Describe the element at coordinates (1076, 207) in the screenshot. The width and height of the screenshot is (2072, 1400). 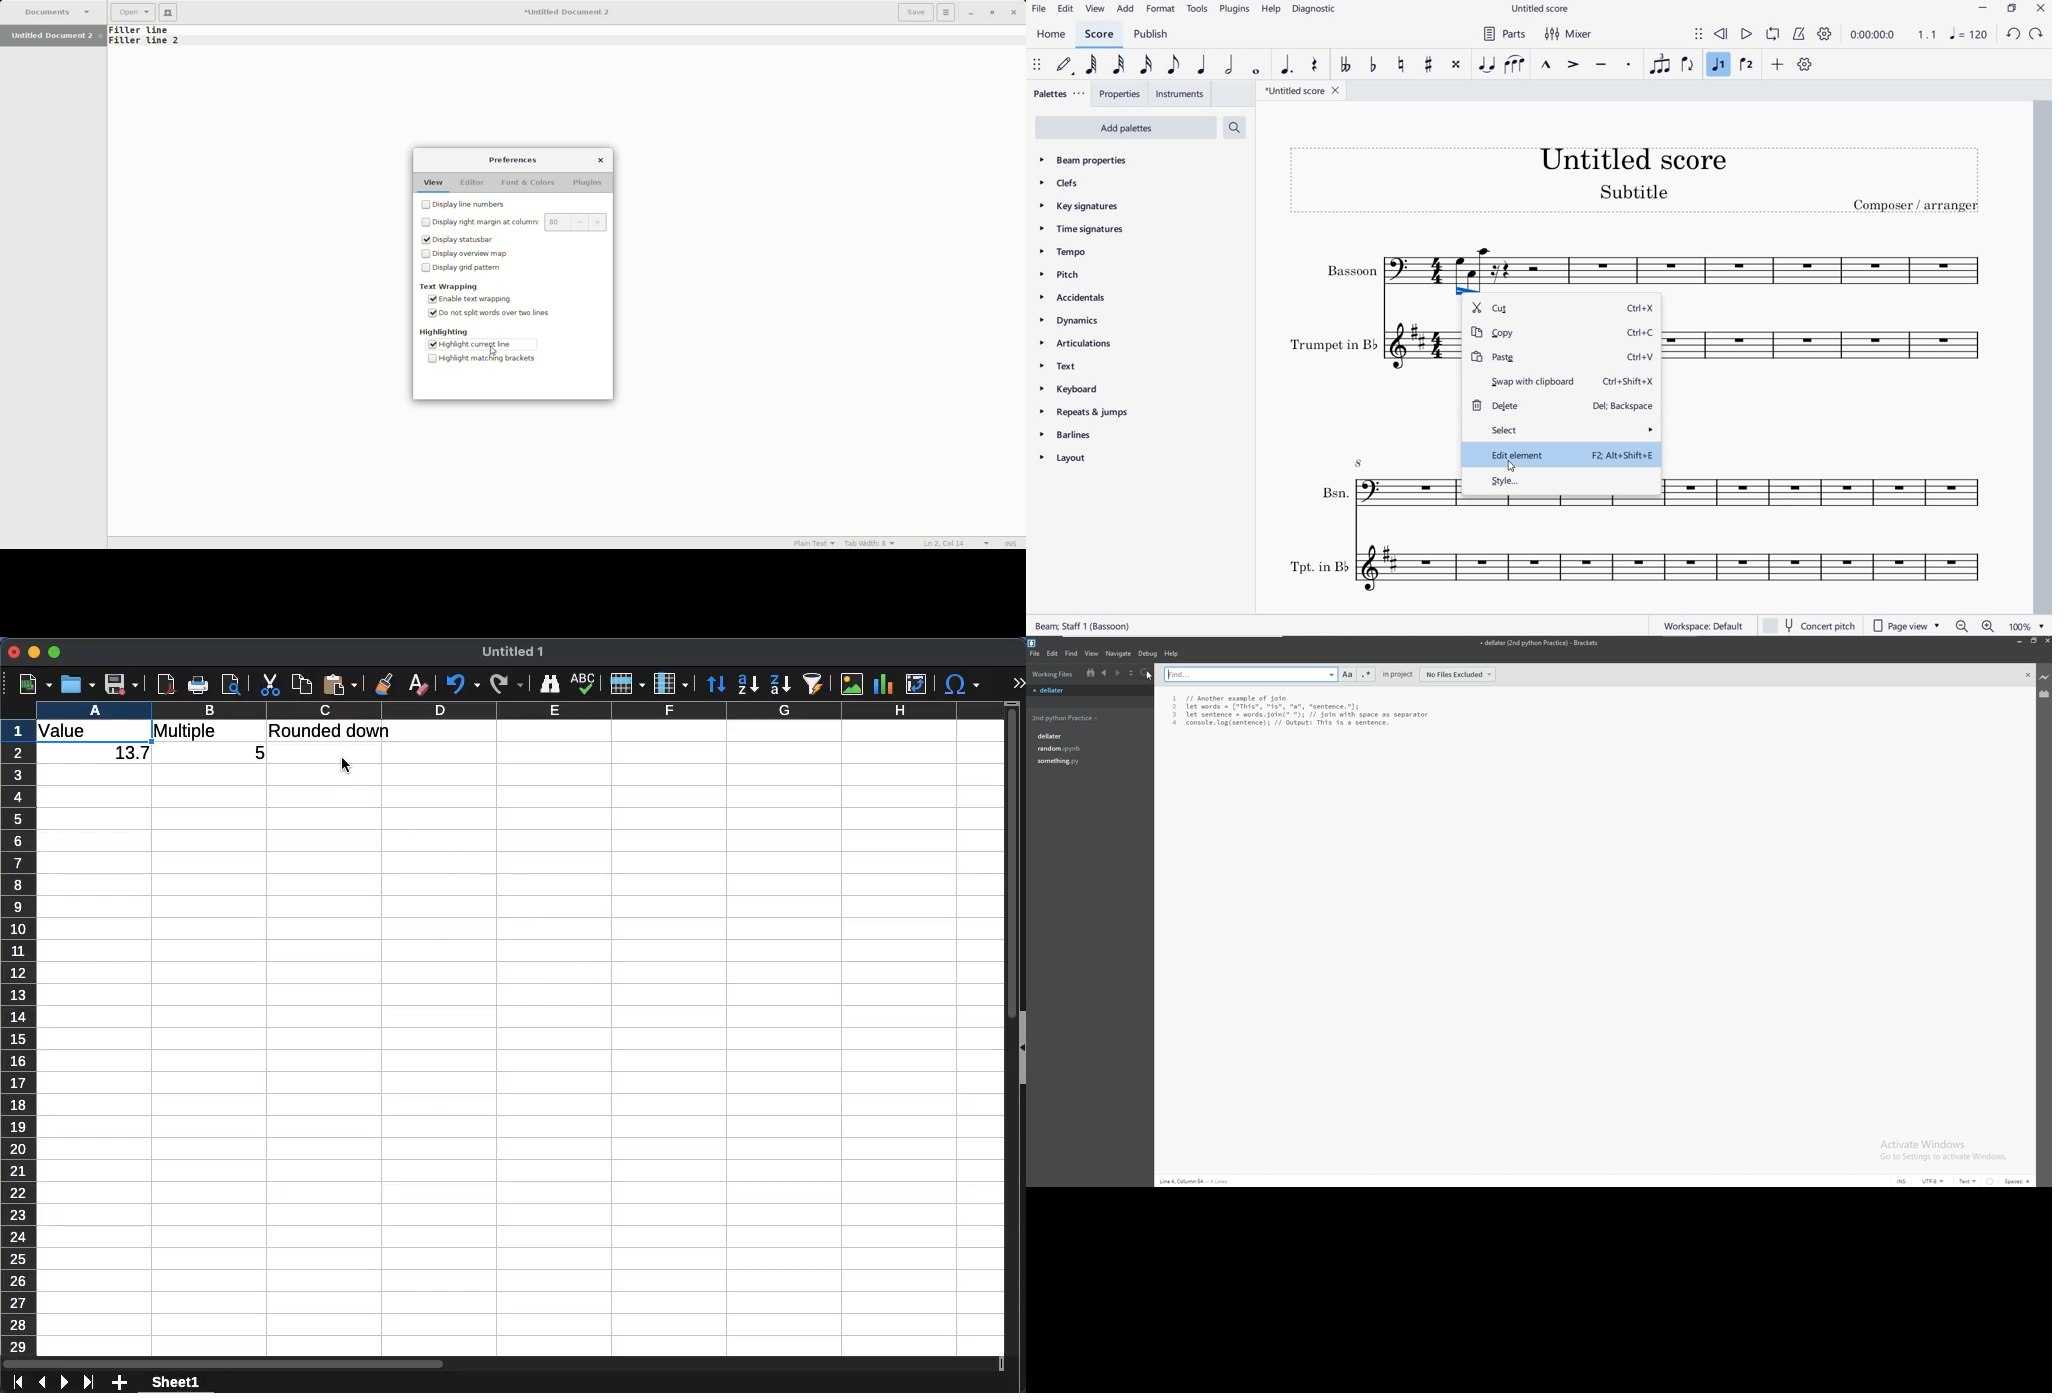
I see `key signatures` at that location.